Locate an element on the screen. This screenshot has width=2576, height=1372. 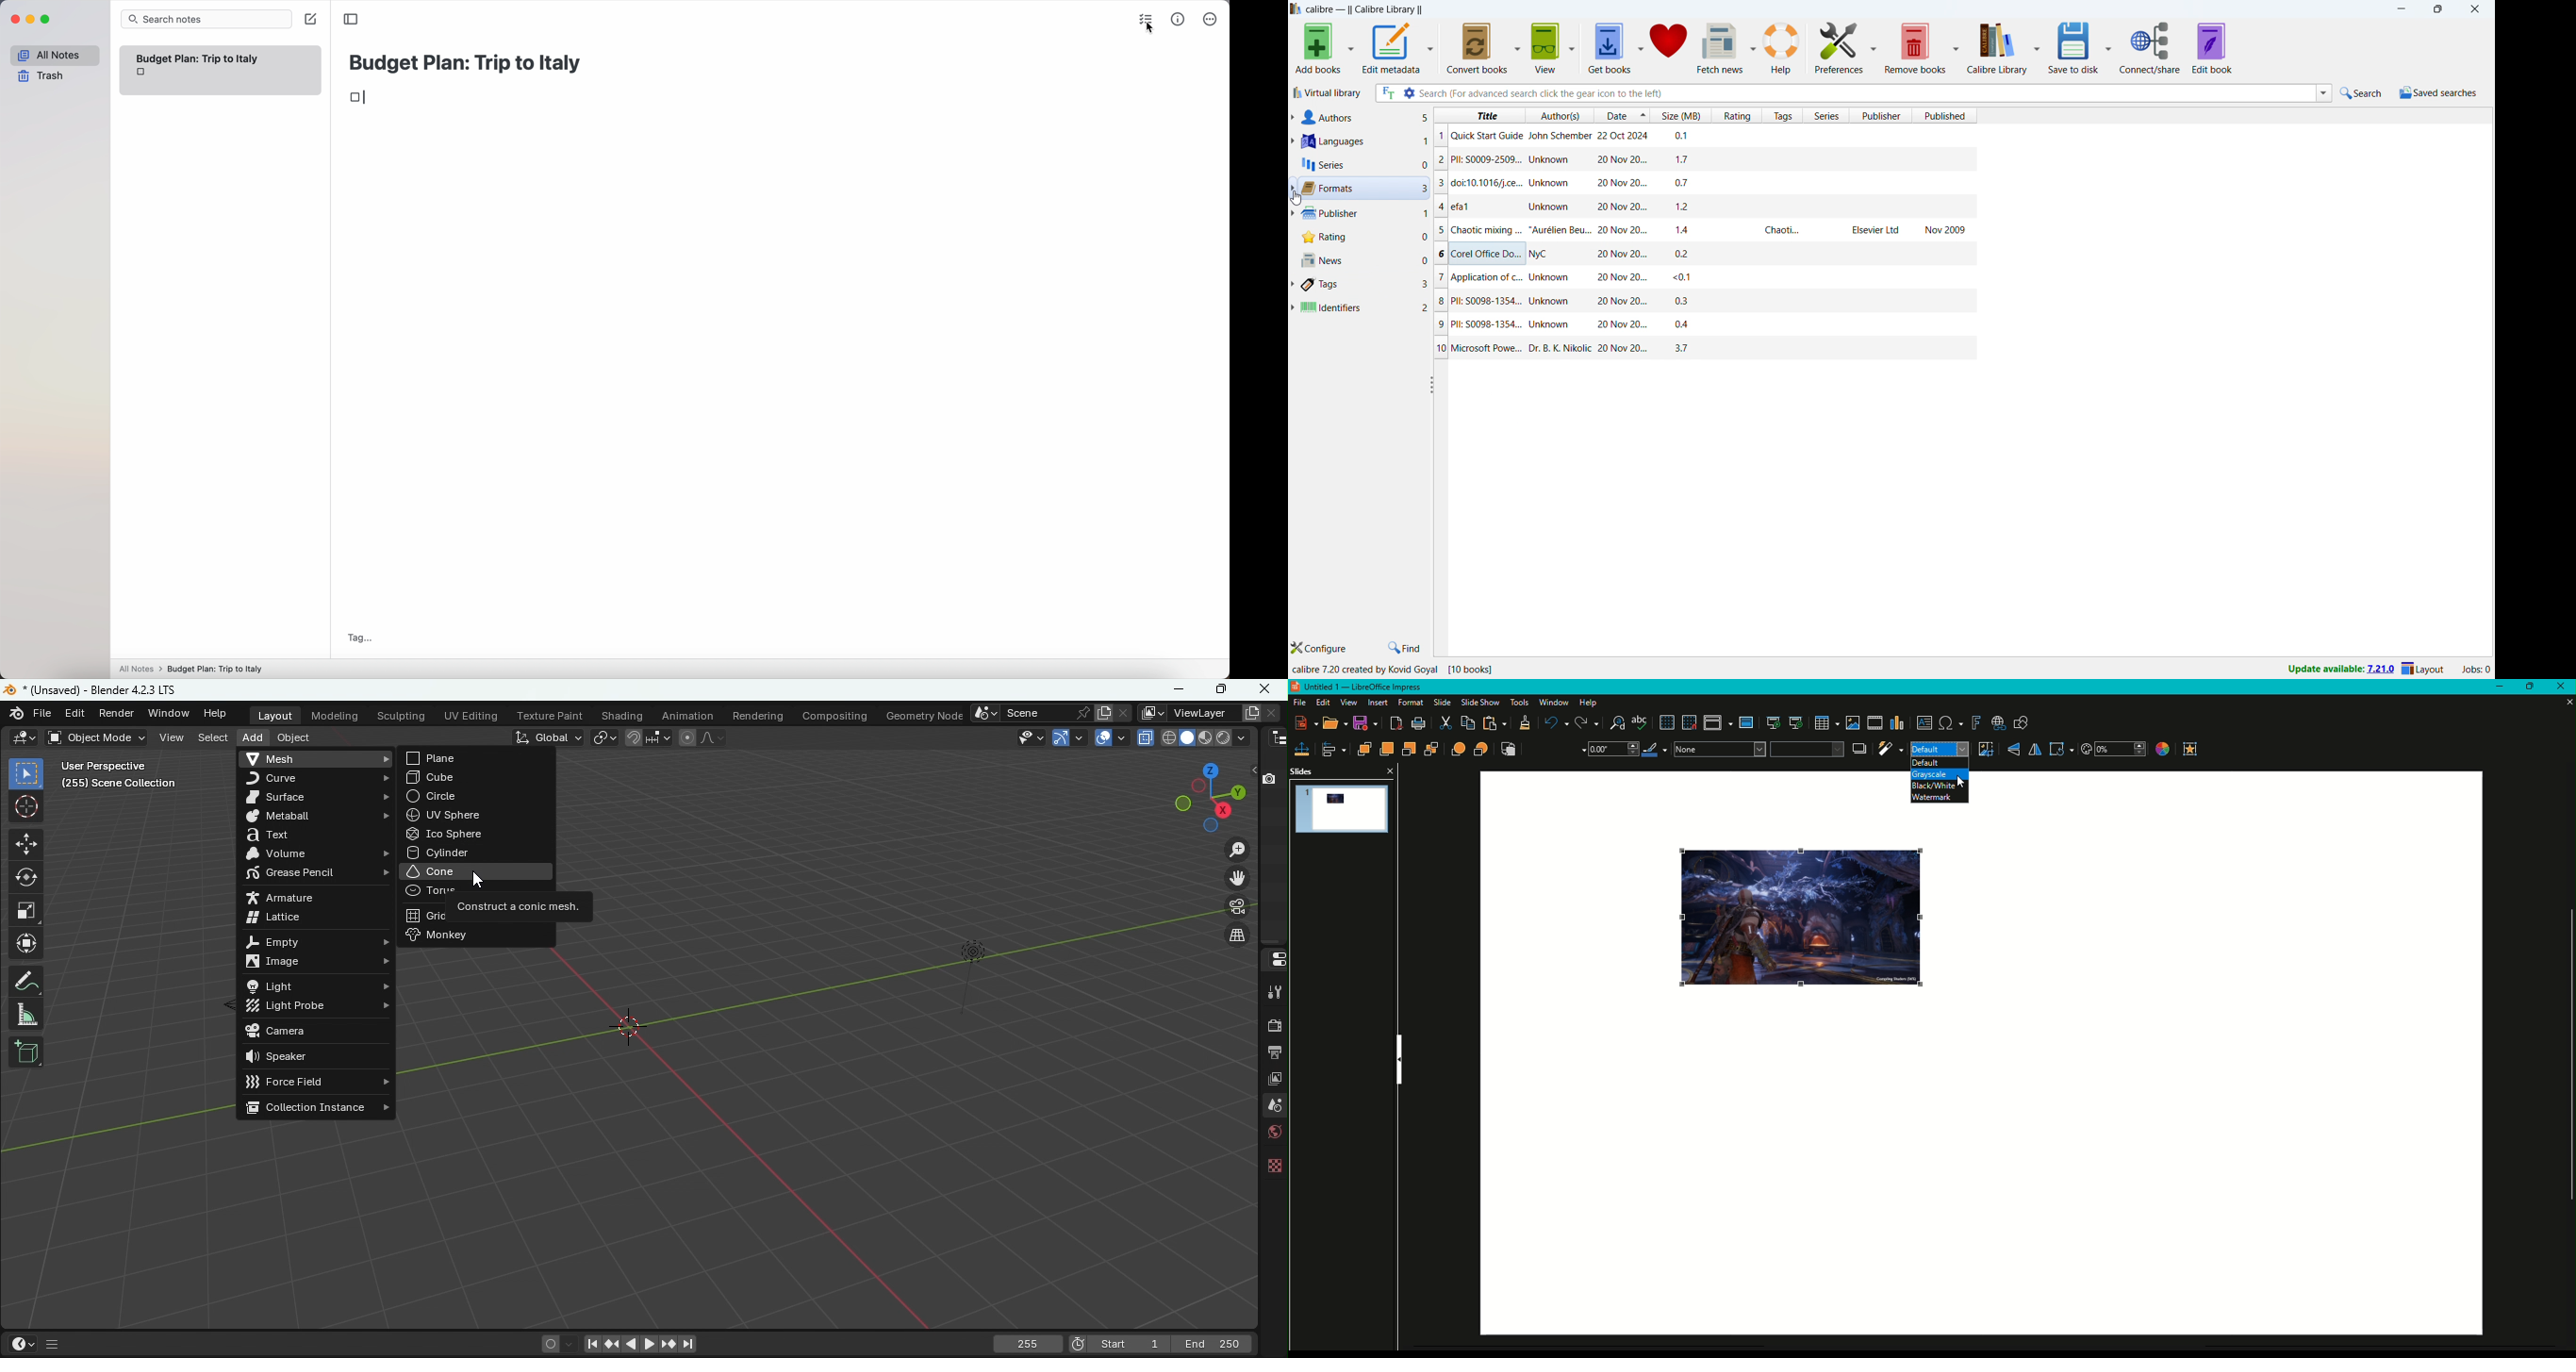
New Scene is located at coordinates (1103, 712).